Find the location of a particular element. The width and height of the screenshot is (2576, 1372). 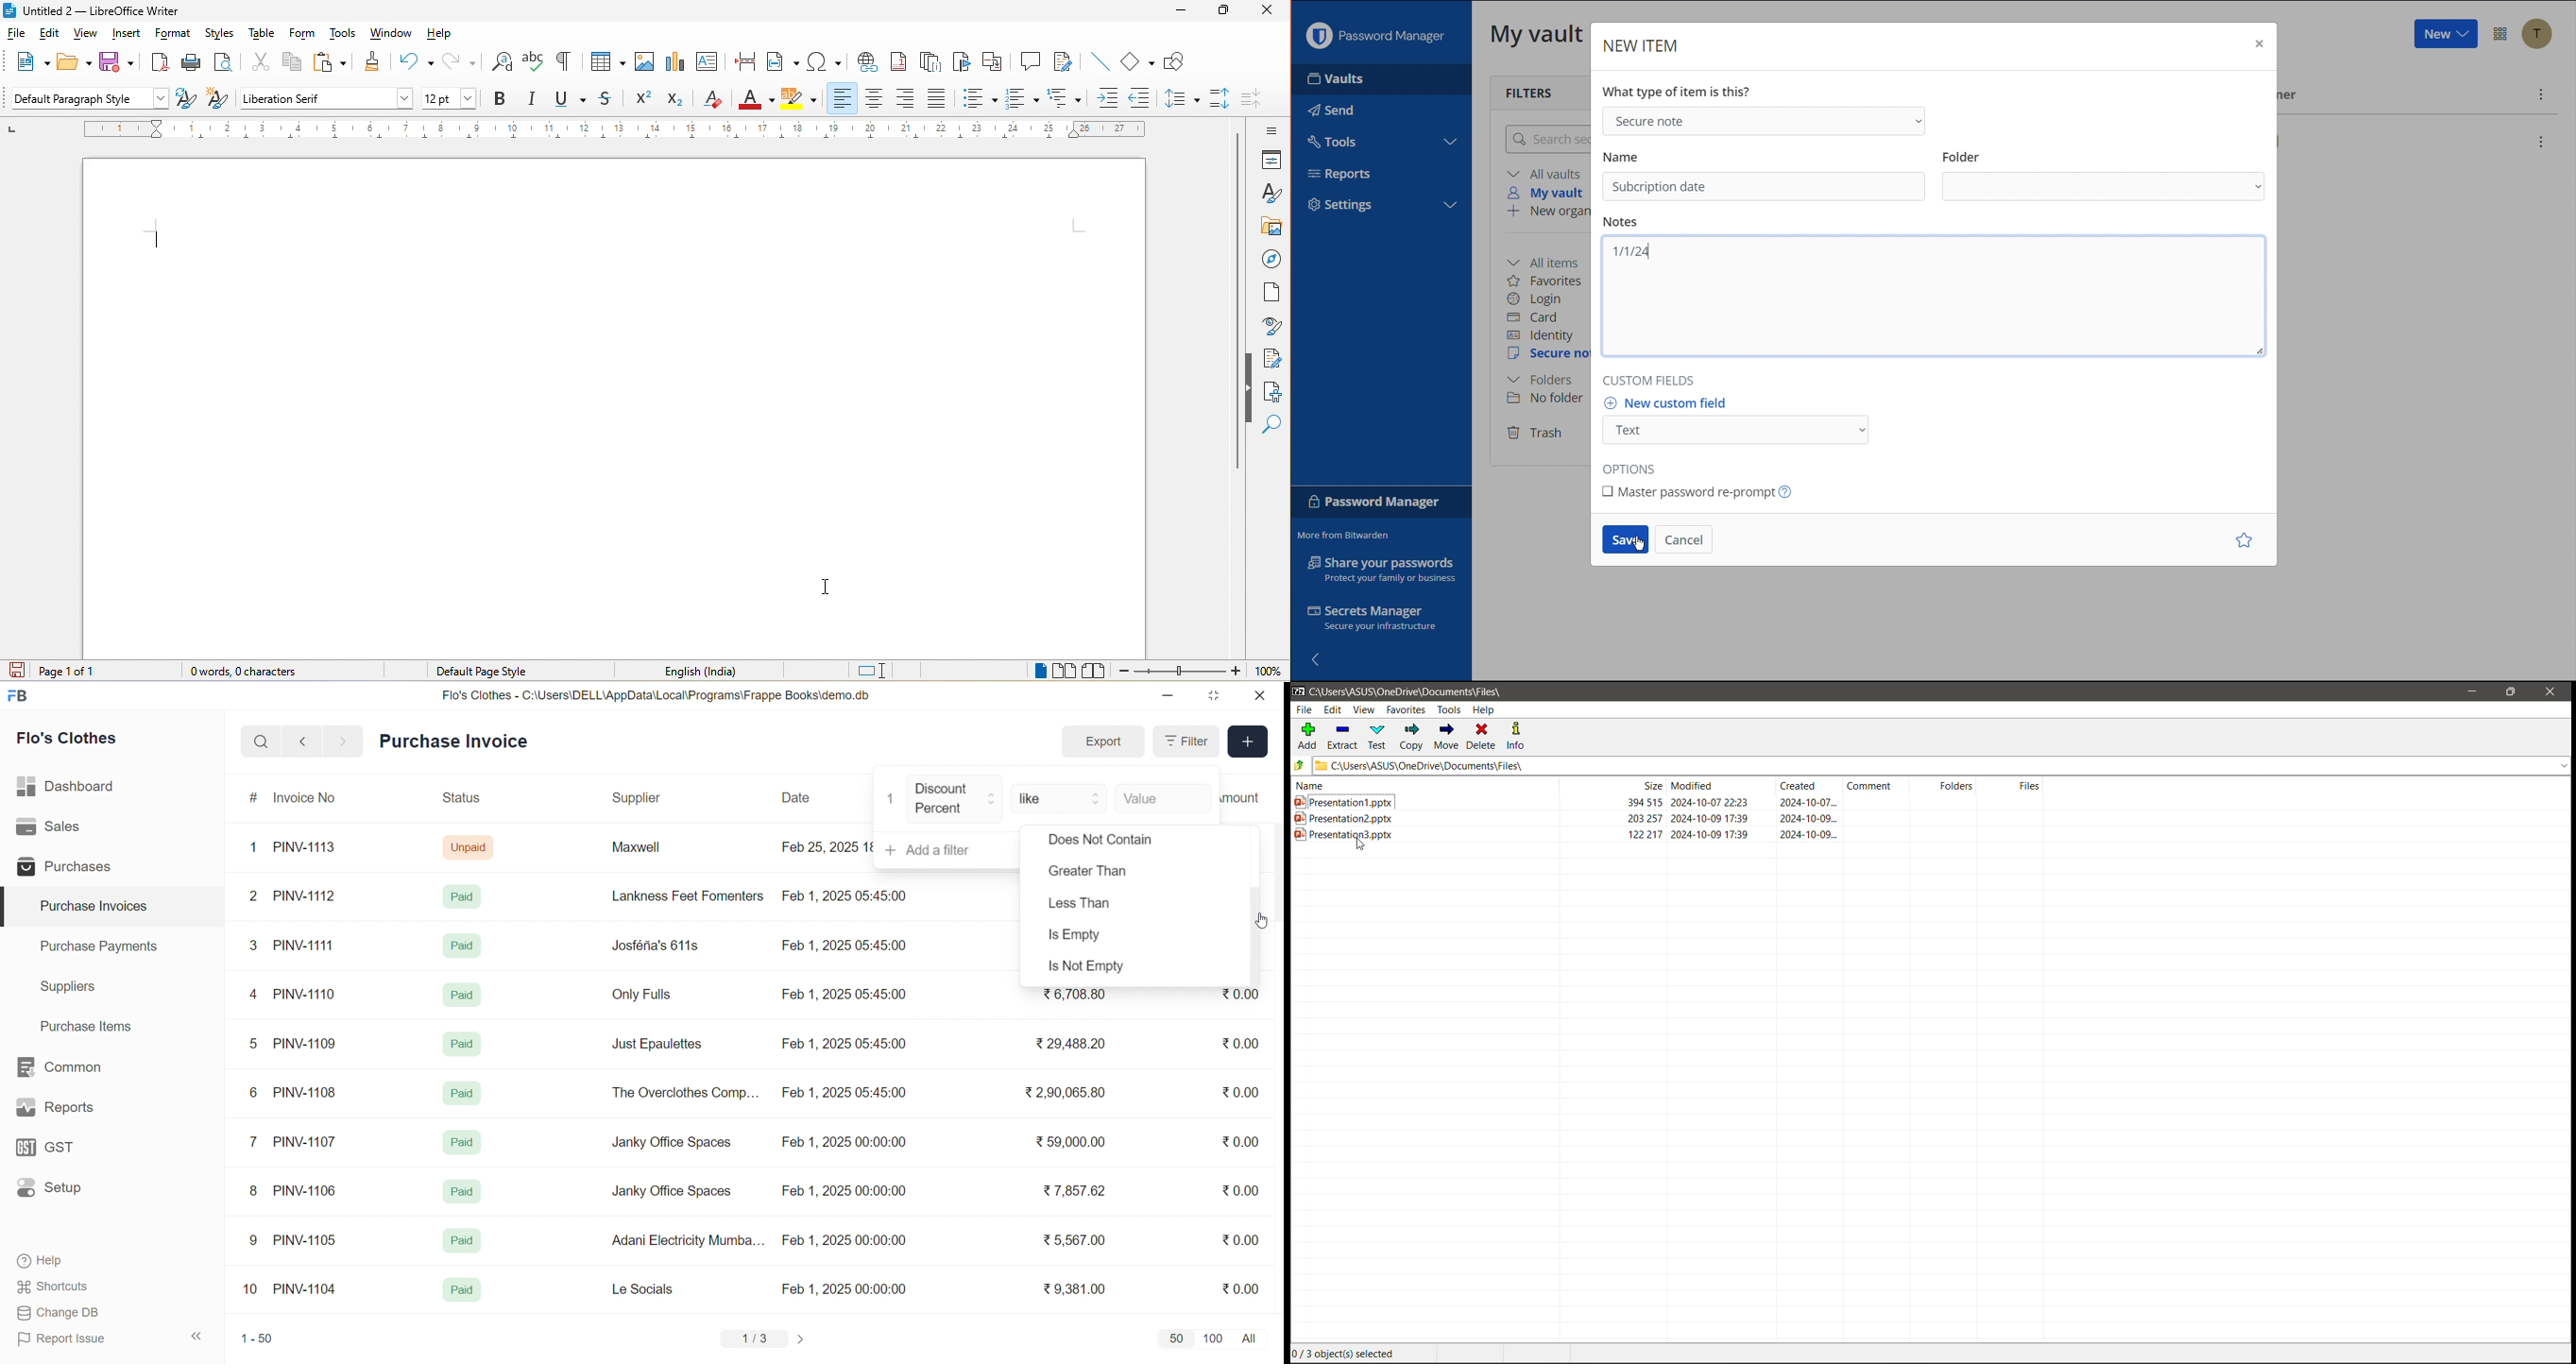

Greater Than is located at coordinates (1106, 874).